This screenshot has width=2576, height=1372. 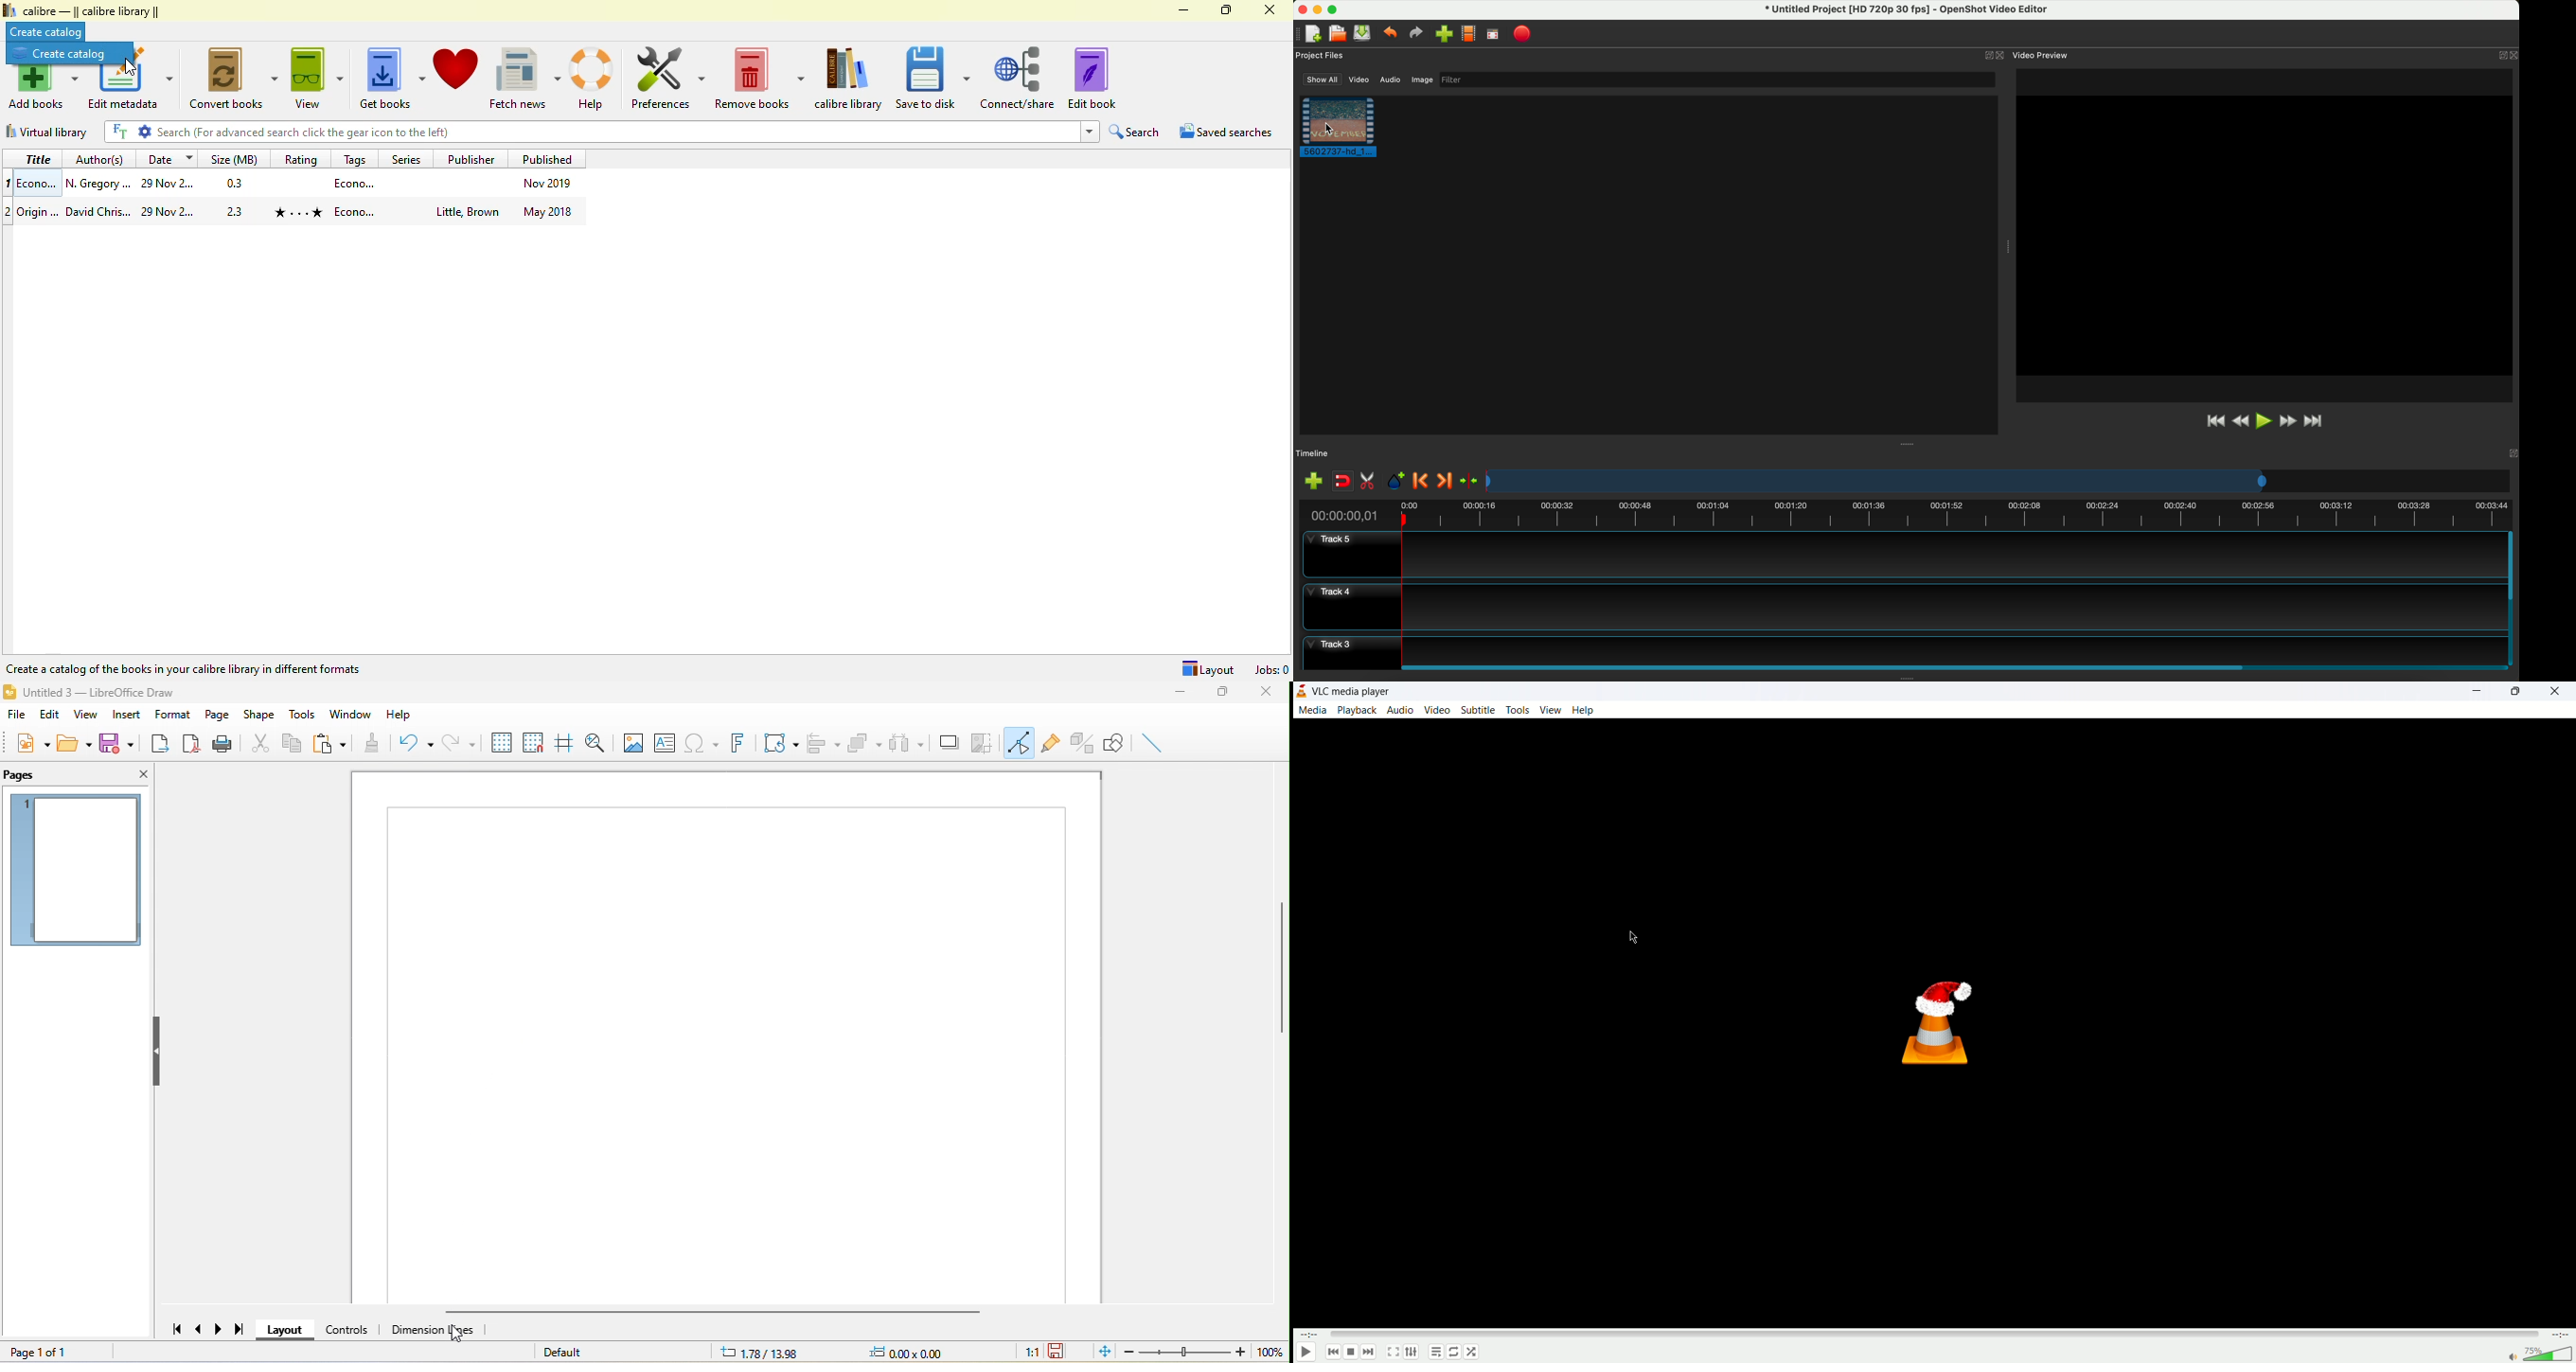 I want to click on maximize, so click(x=1225, y=692).